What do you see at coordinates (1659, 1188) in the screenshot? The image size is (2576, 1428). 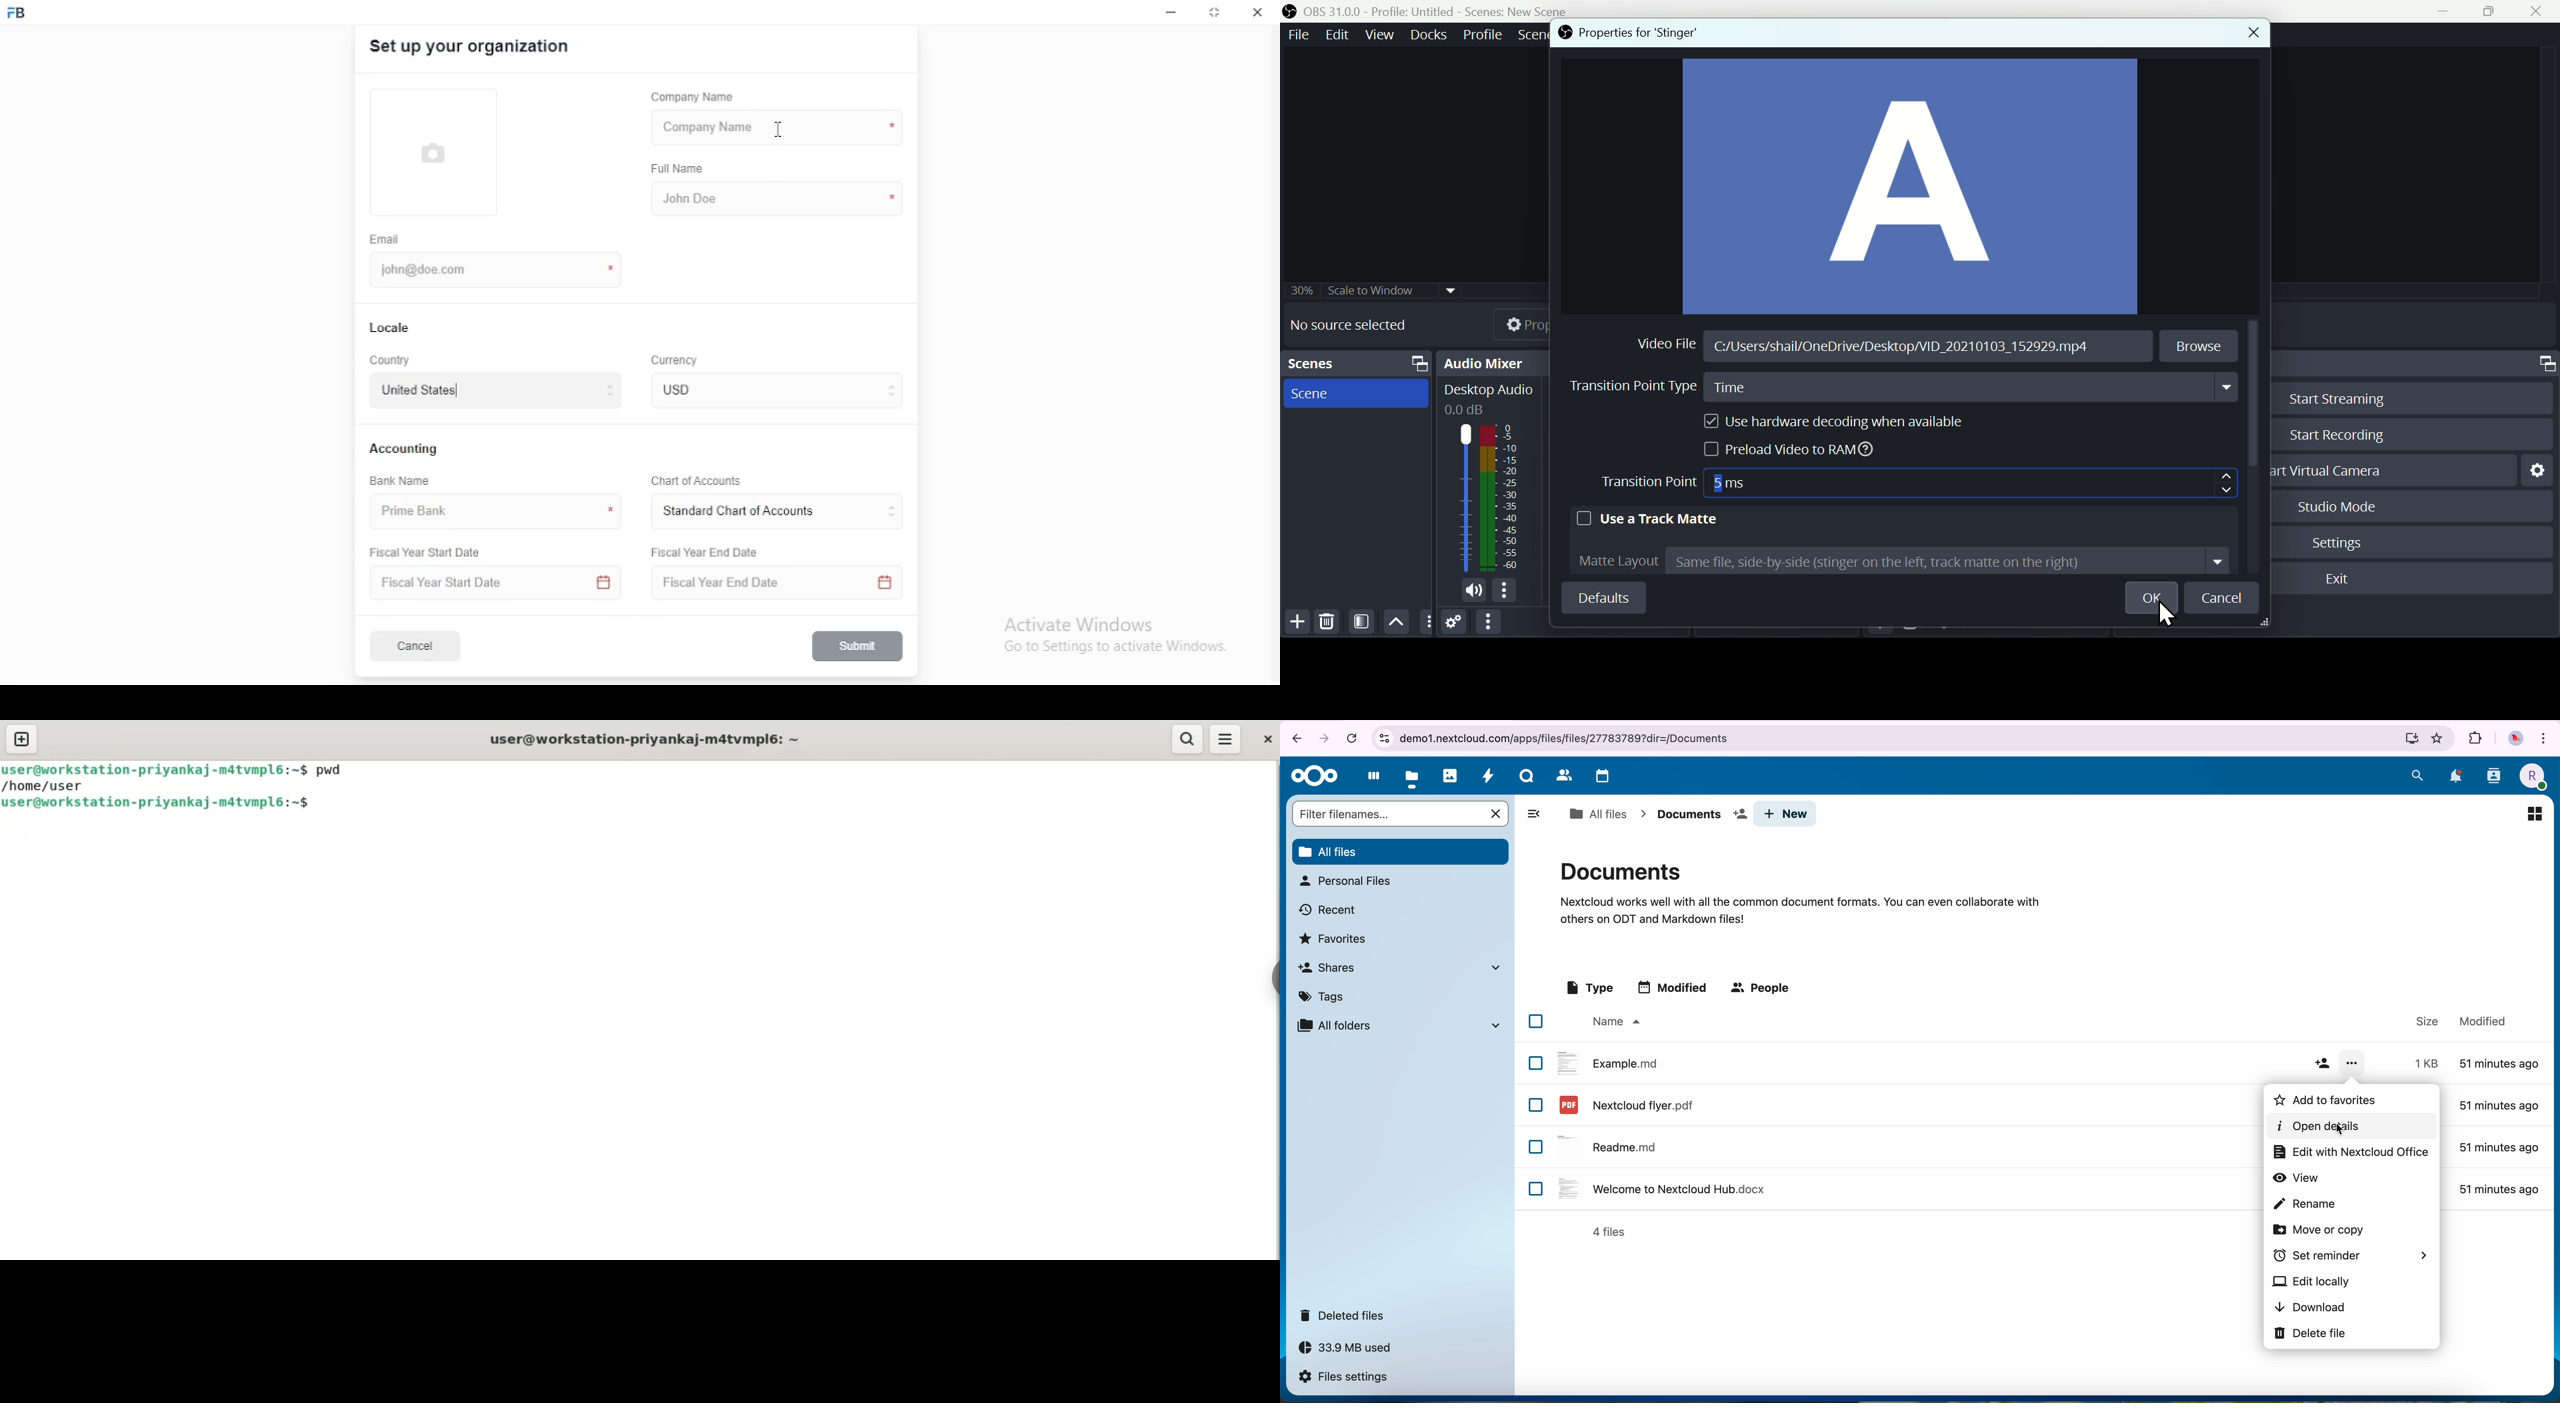 I see `welcome to nextcloud hub.docx` at bounding box center [1659, 1188].